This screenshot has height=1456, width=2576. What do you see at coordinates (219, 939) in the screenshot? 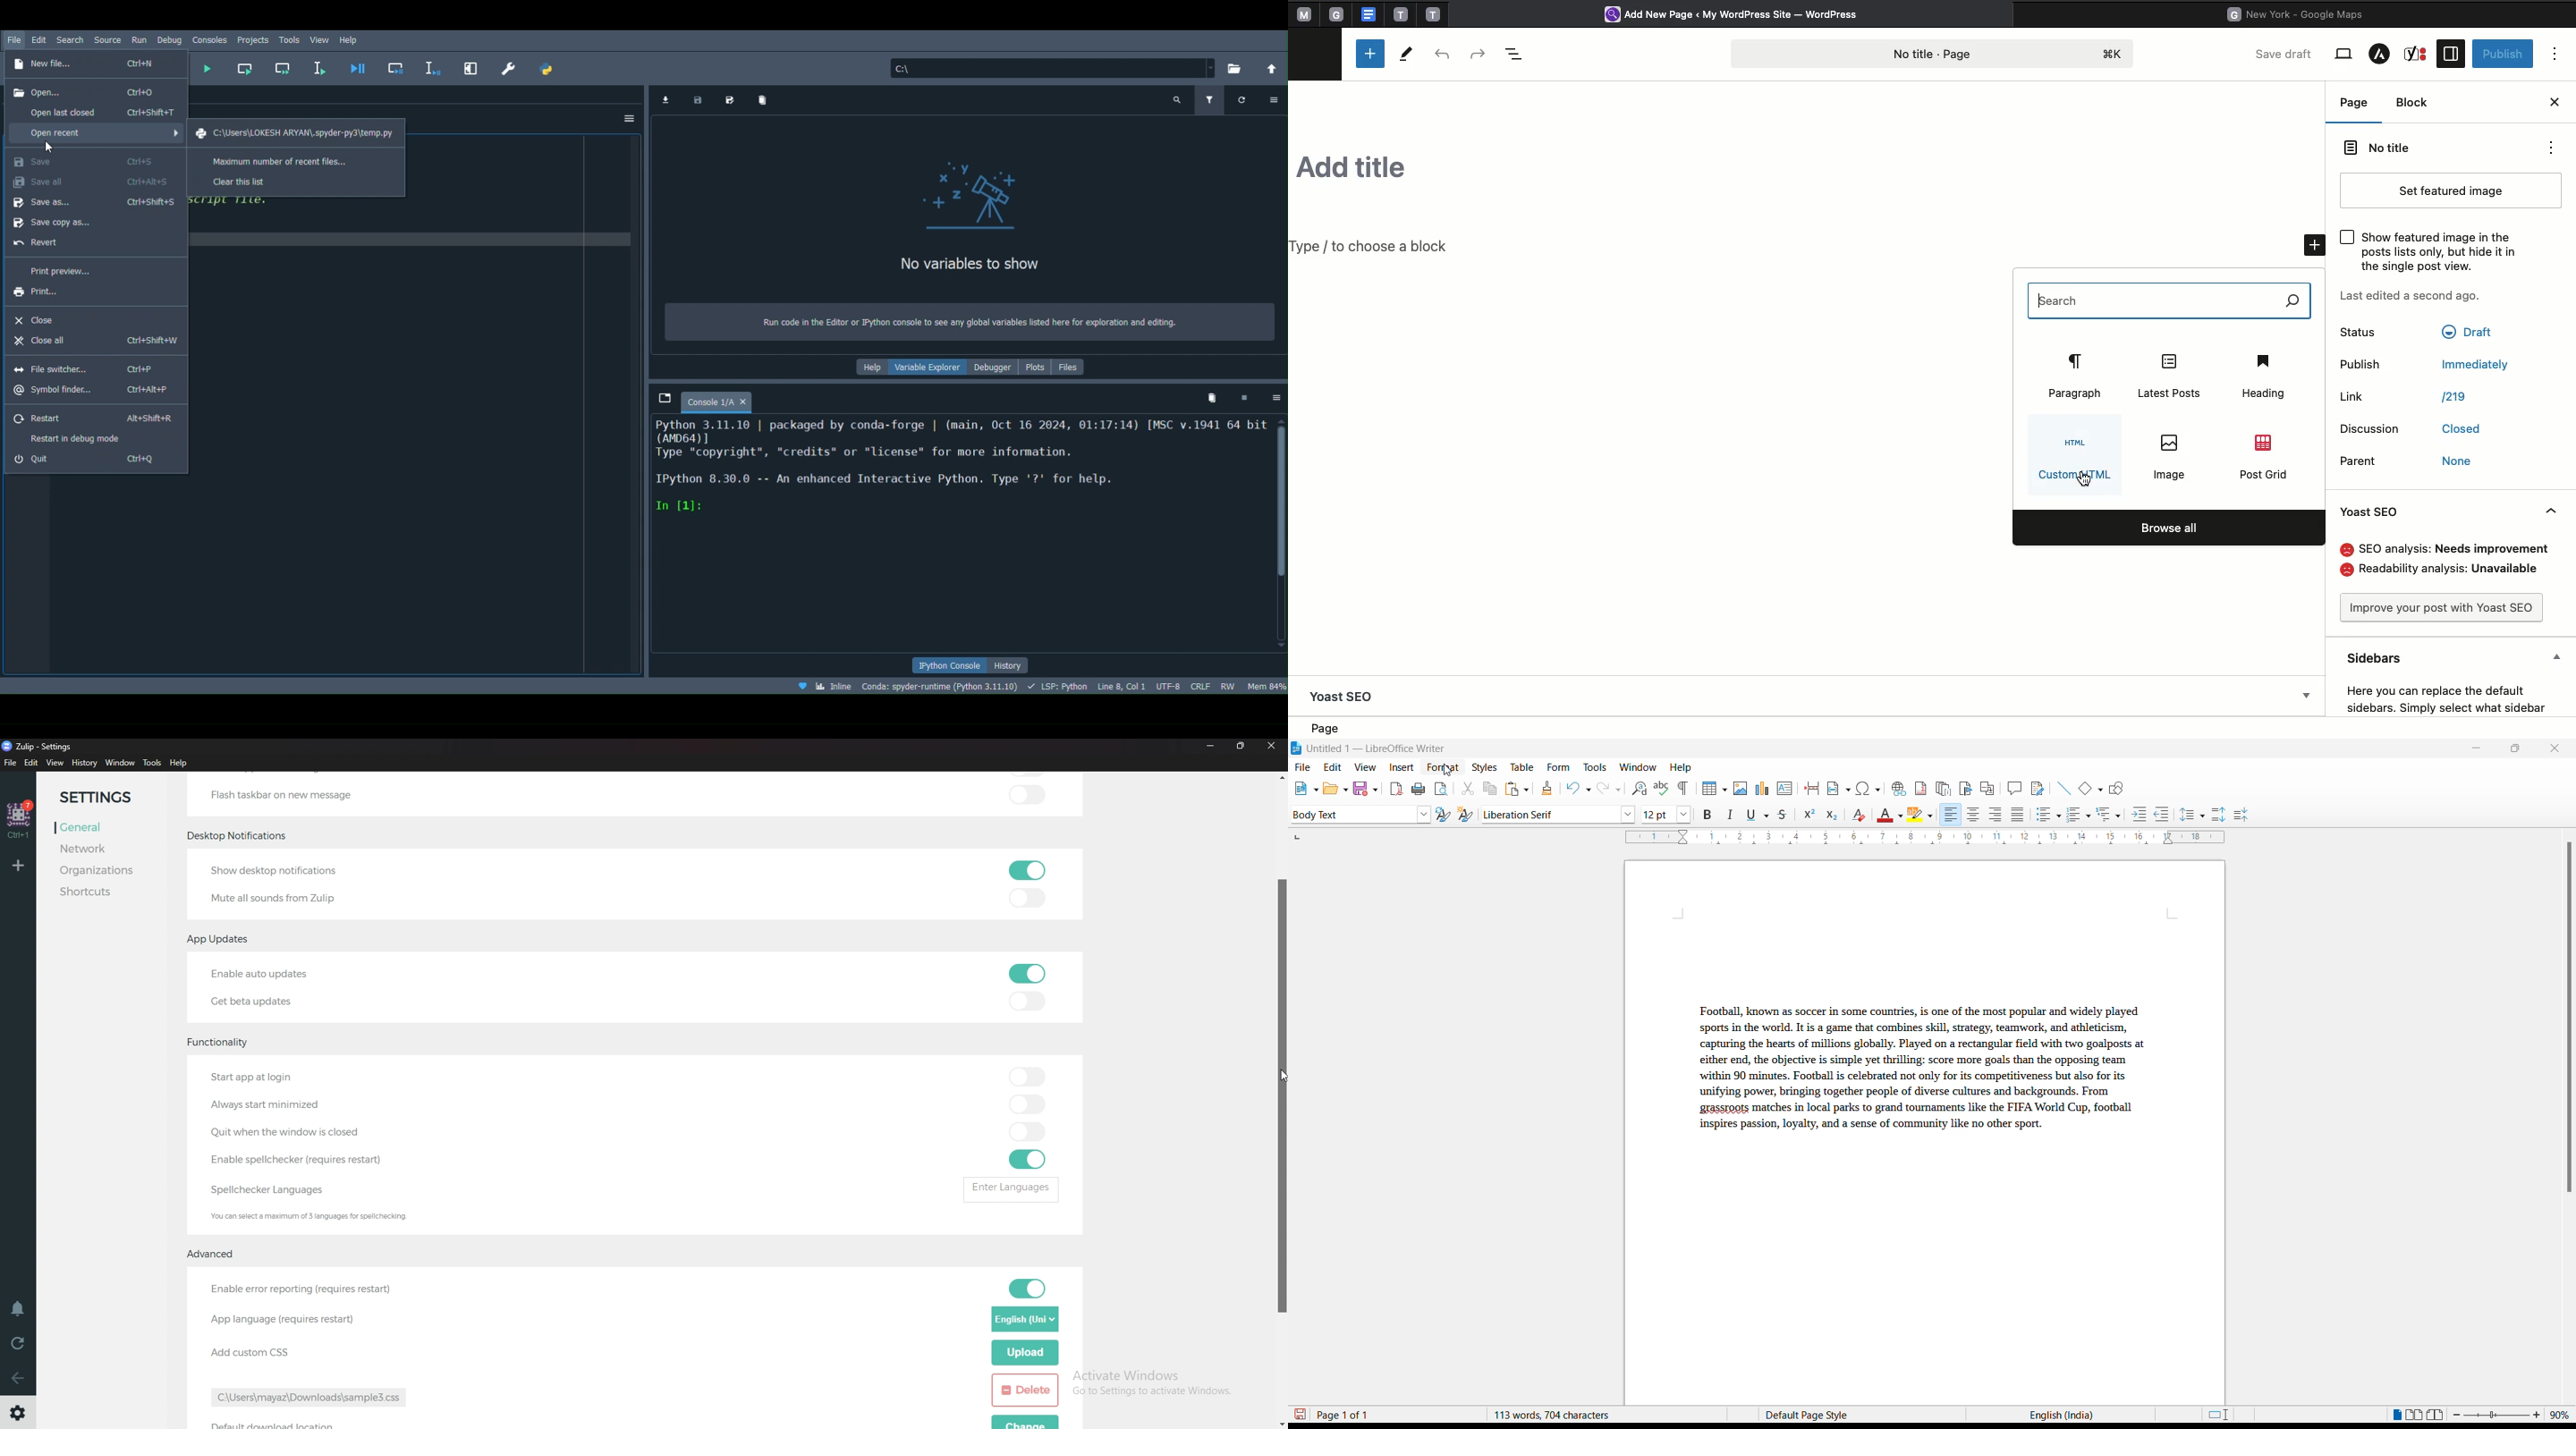
I see `app updates` at bounding box center [219, 939].